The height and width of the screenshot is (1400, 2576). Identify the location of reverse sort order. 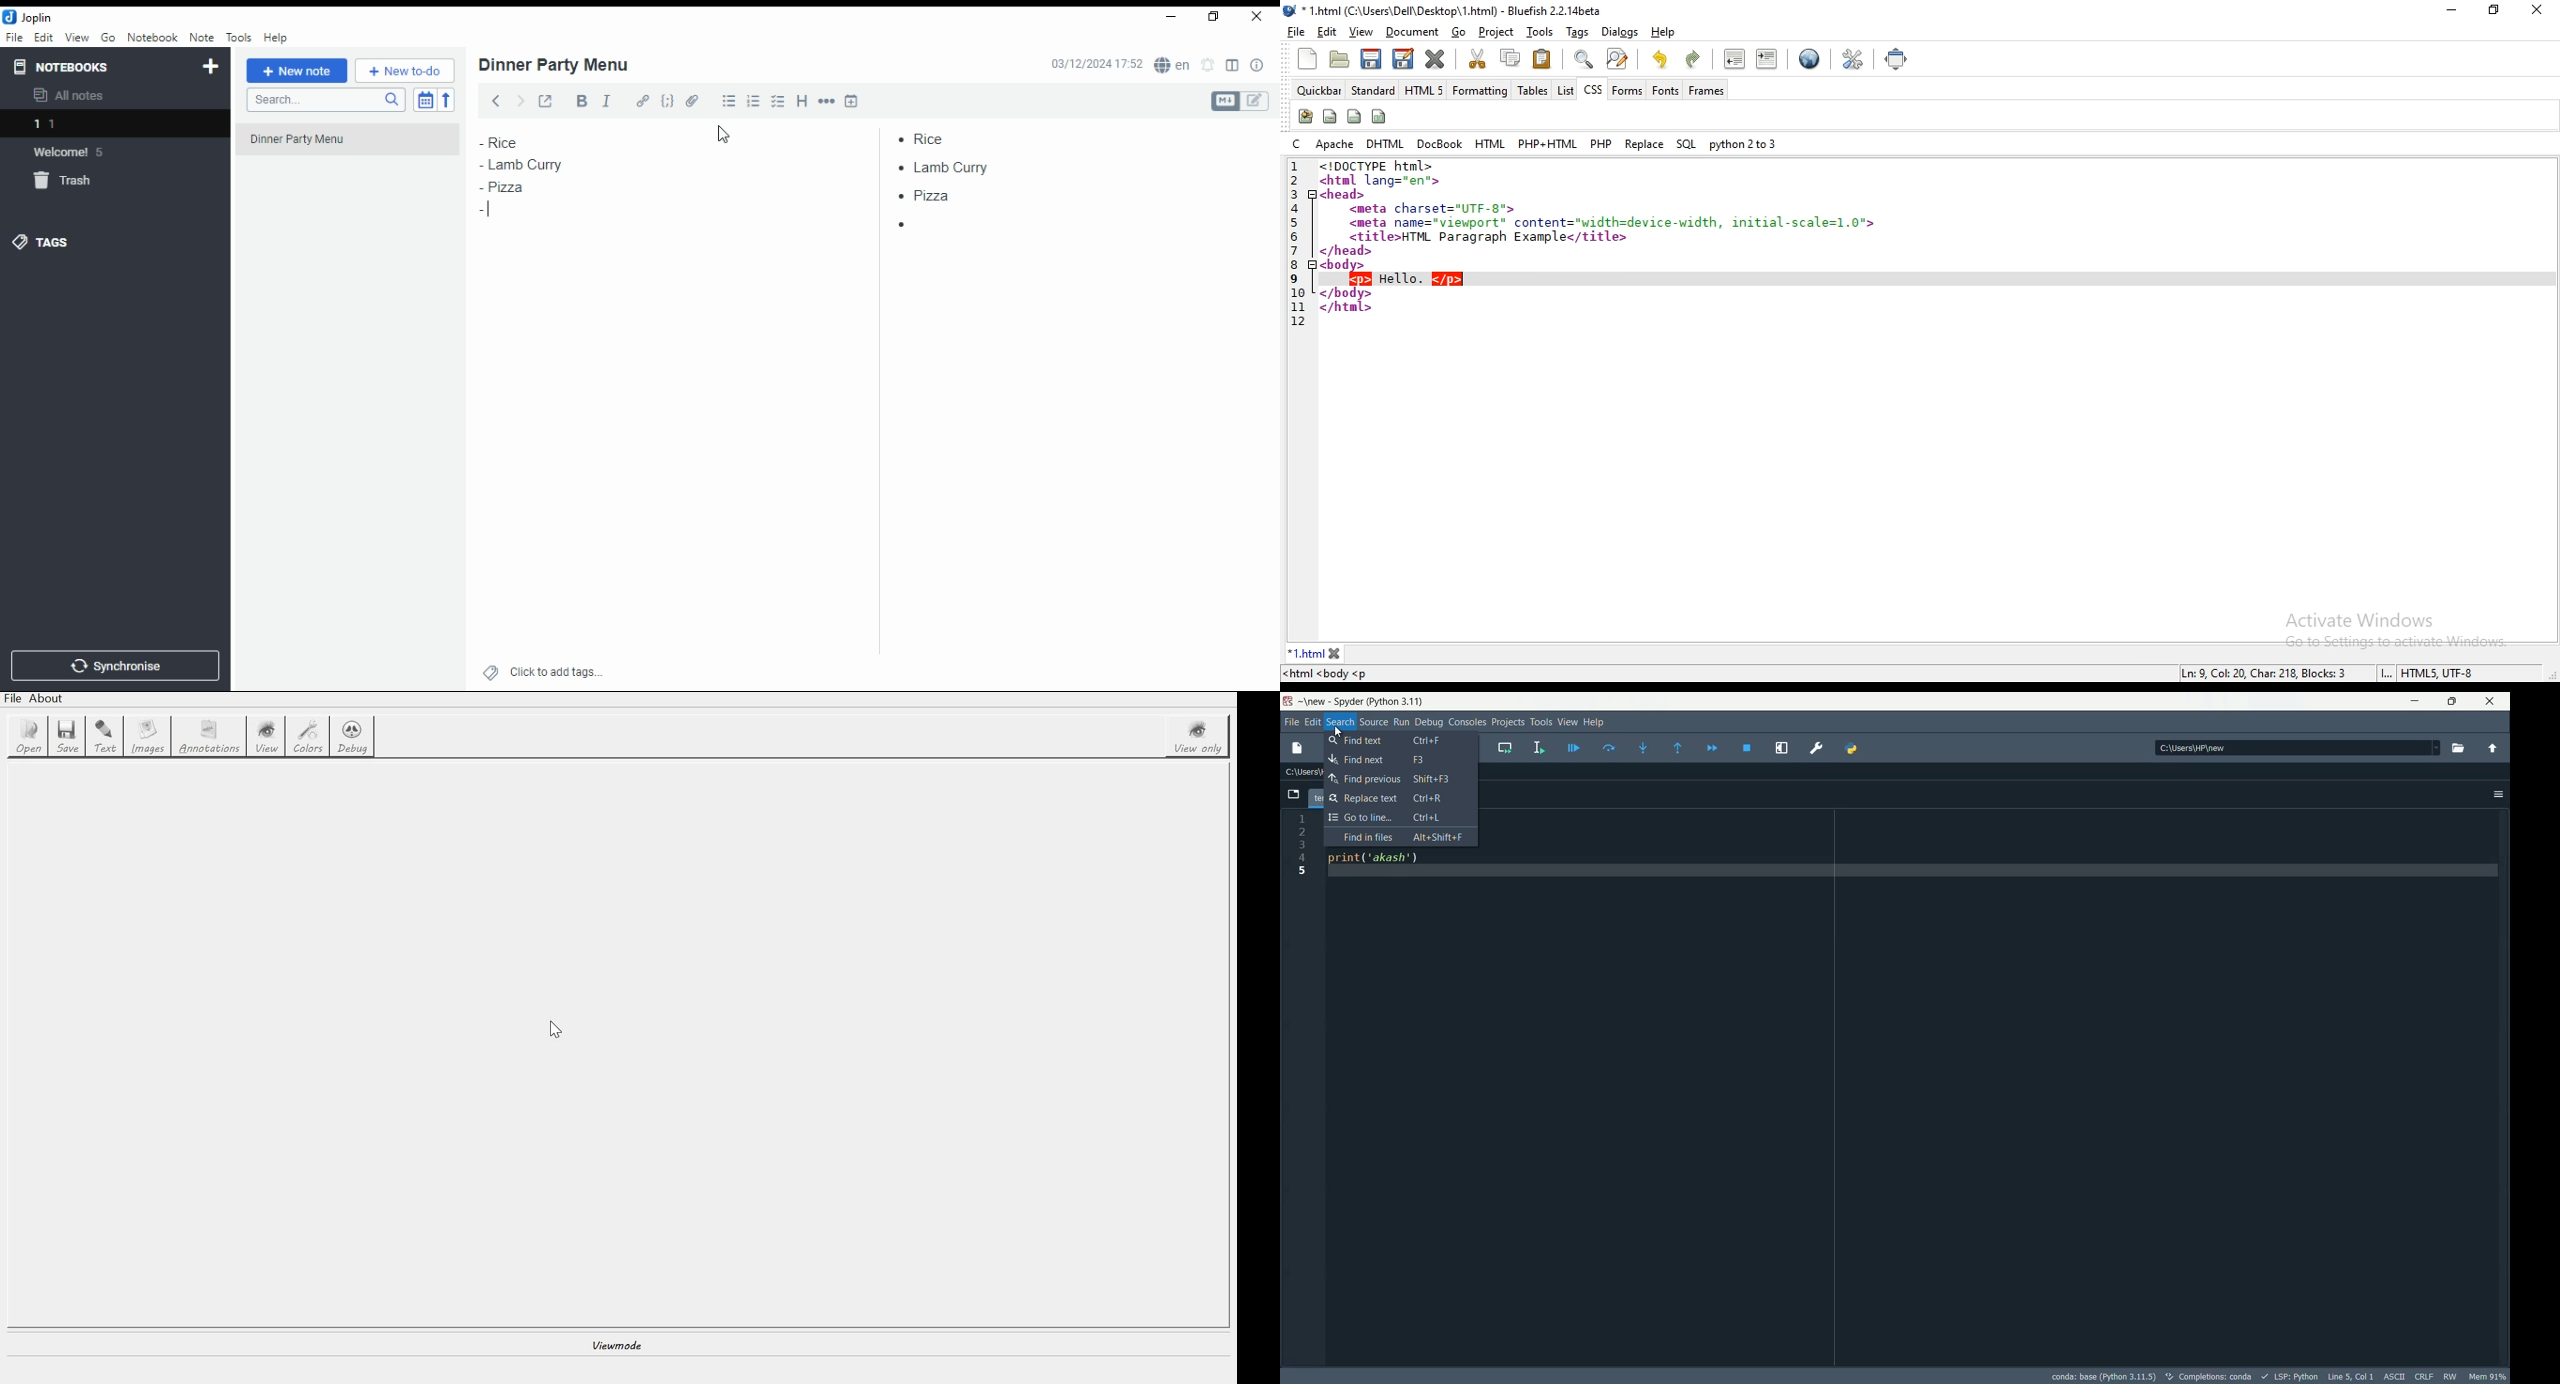
(448, 99).